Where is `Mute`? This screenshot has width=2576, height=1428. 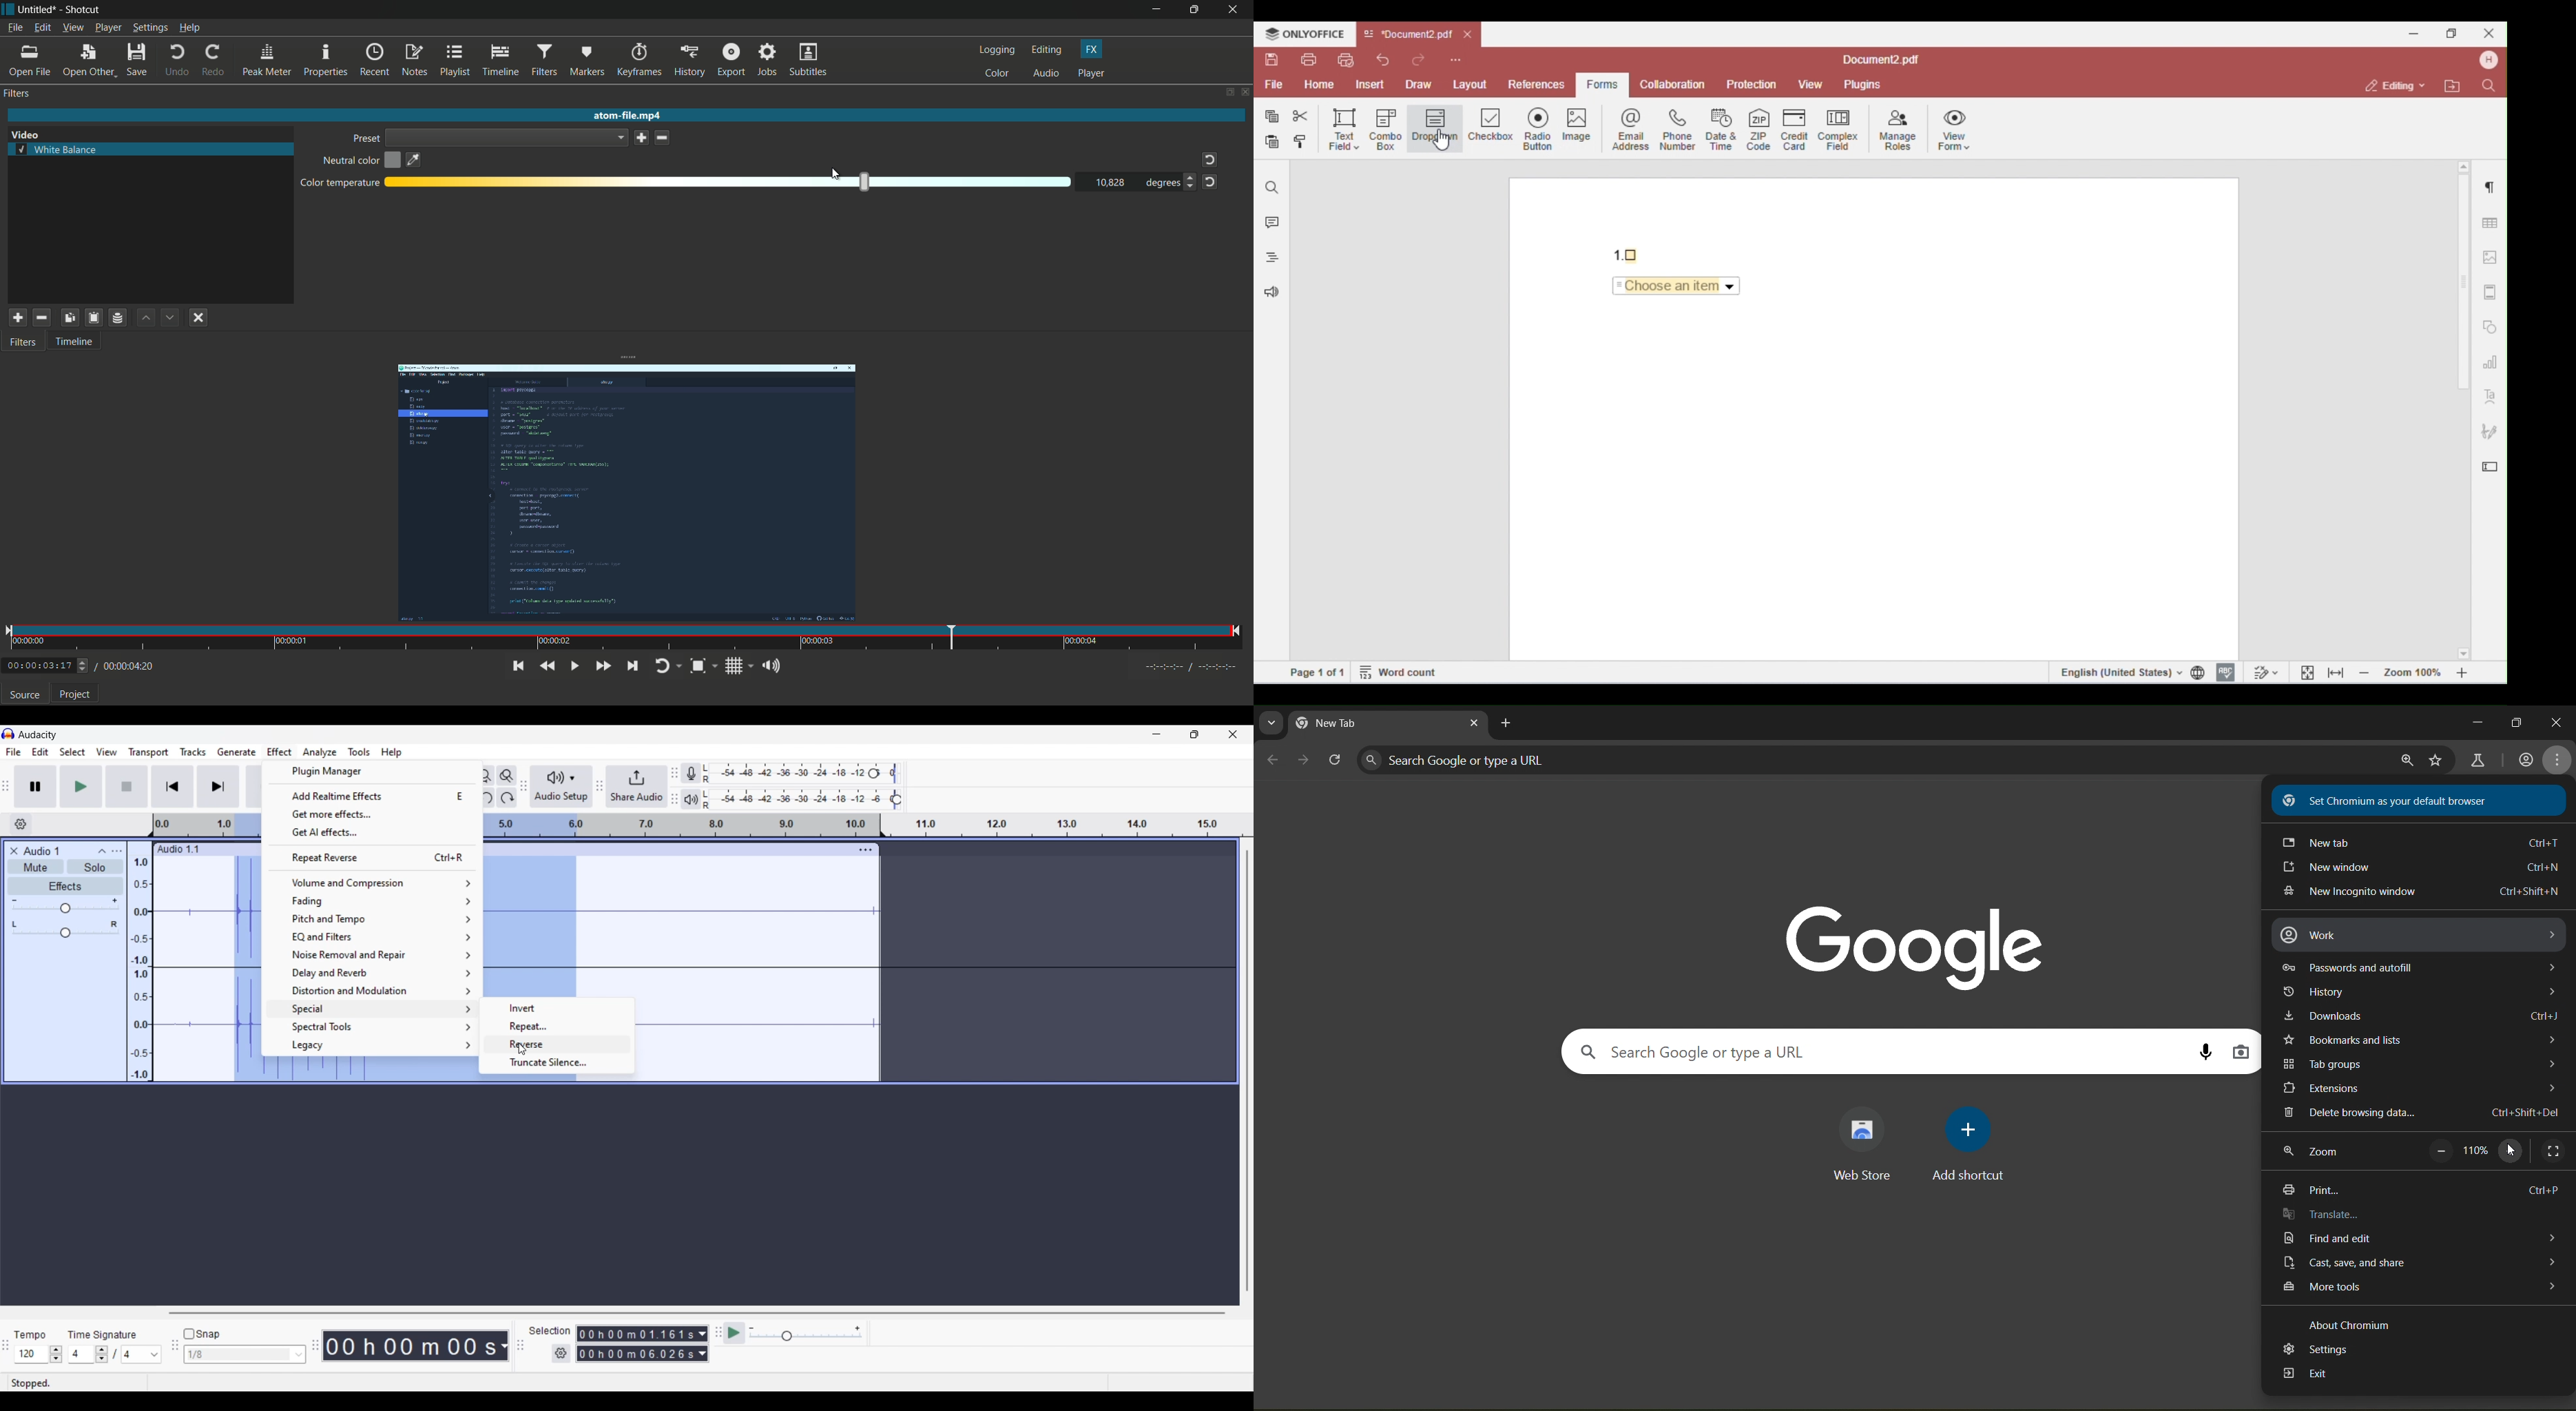 Mute is located at coordinates (35, 866).